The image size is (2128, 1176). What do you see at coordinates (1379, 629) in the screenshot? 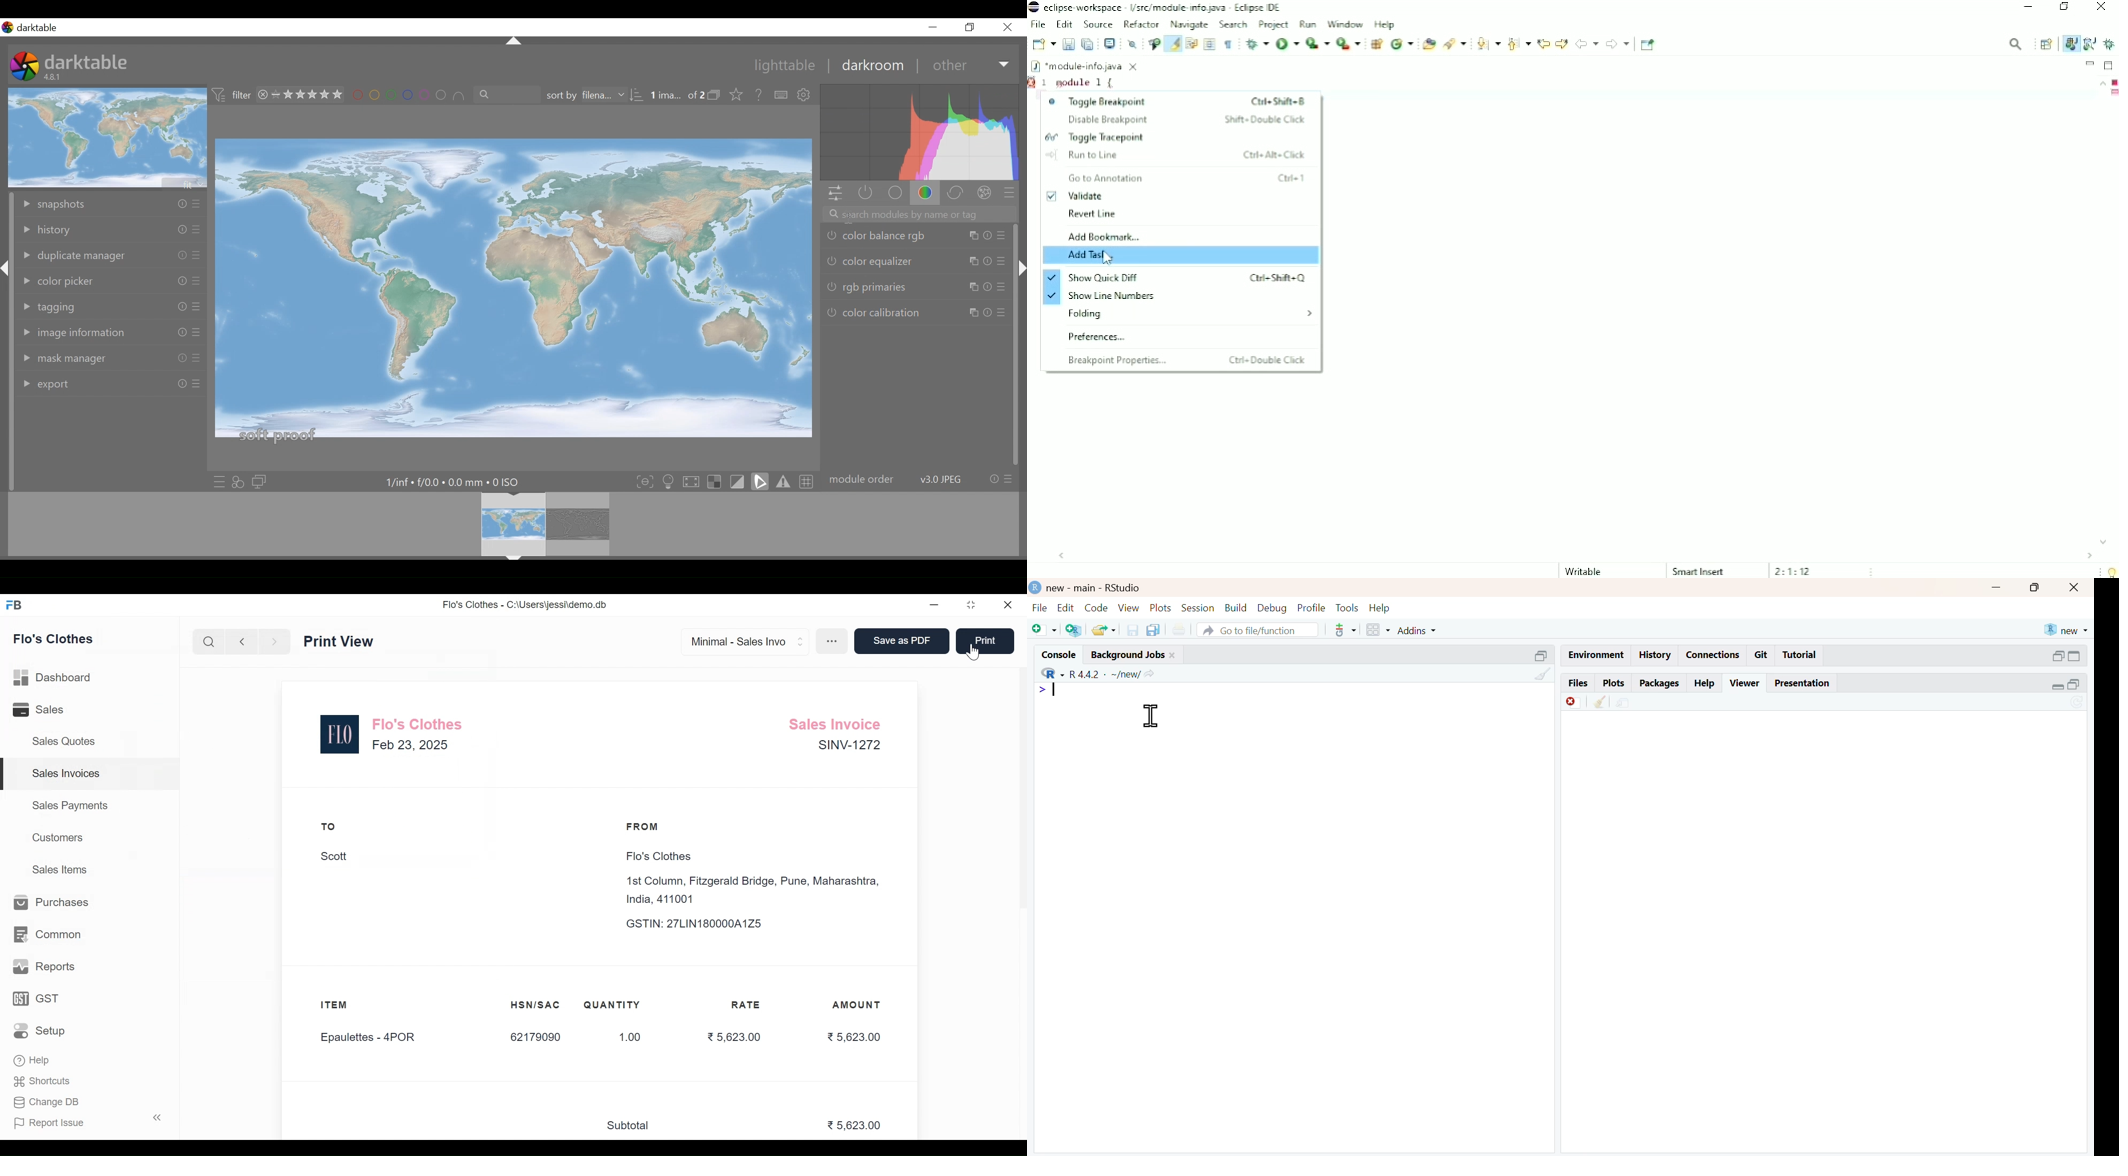
I see `grid` at bounding box center [1379, 629].